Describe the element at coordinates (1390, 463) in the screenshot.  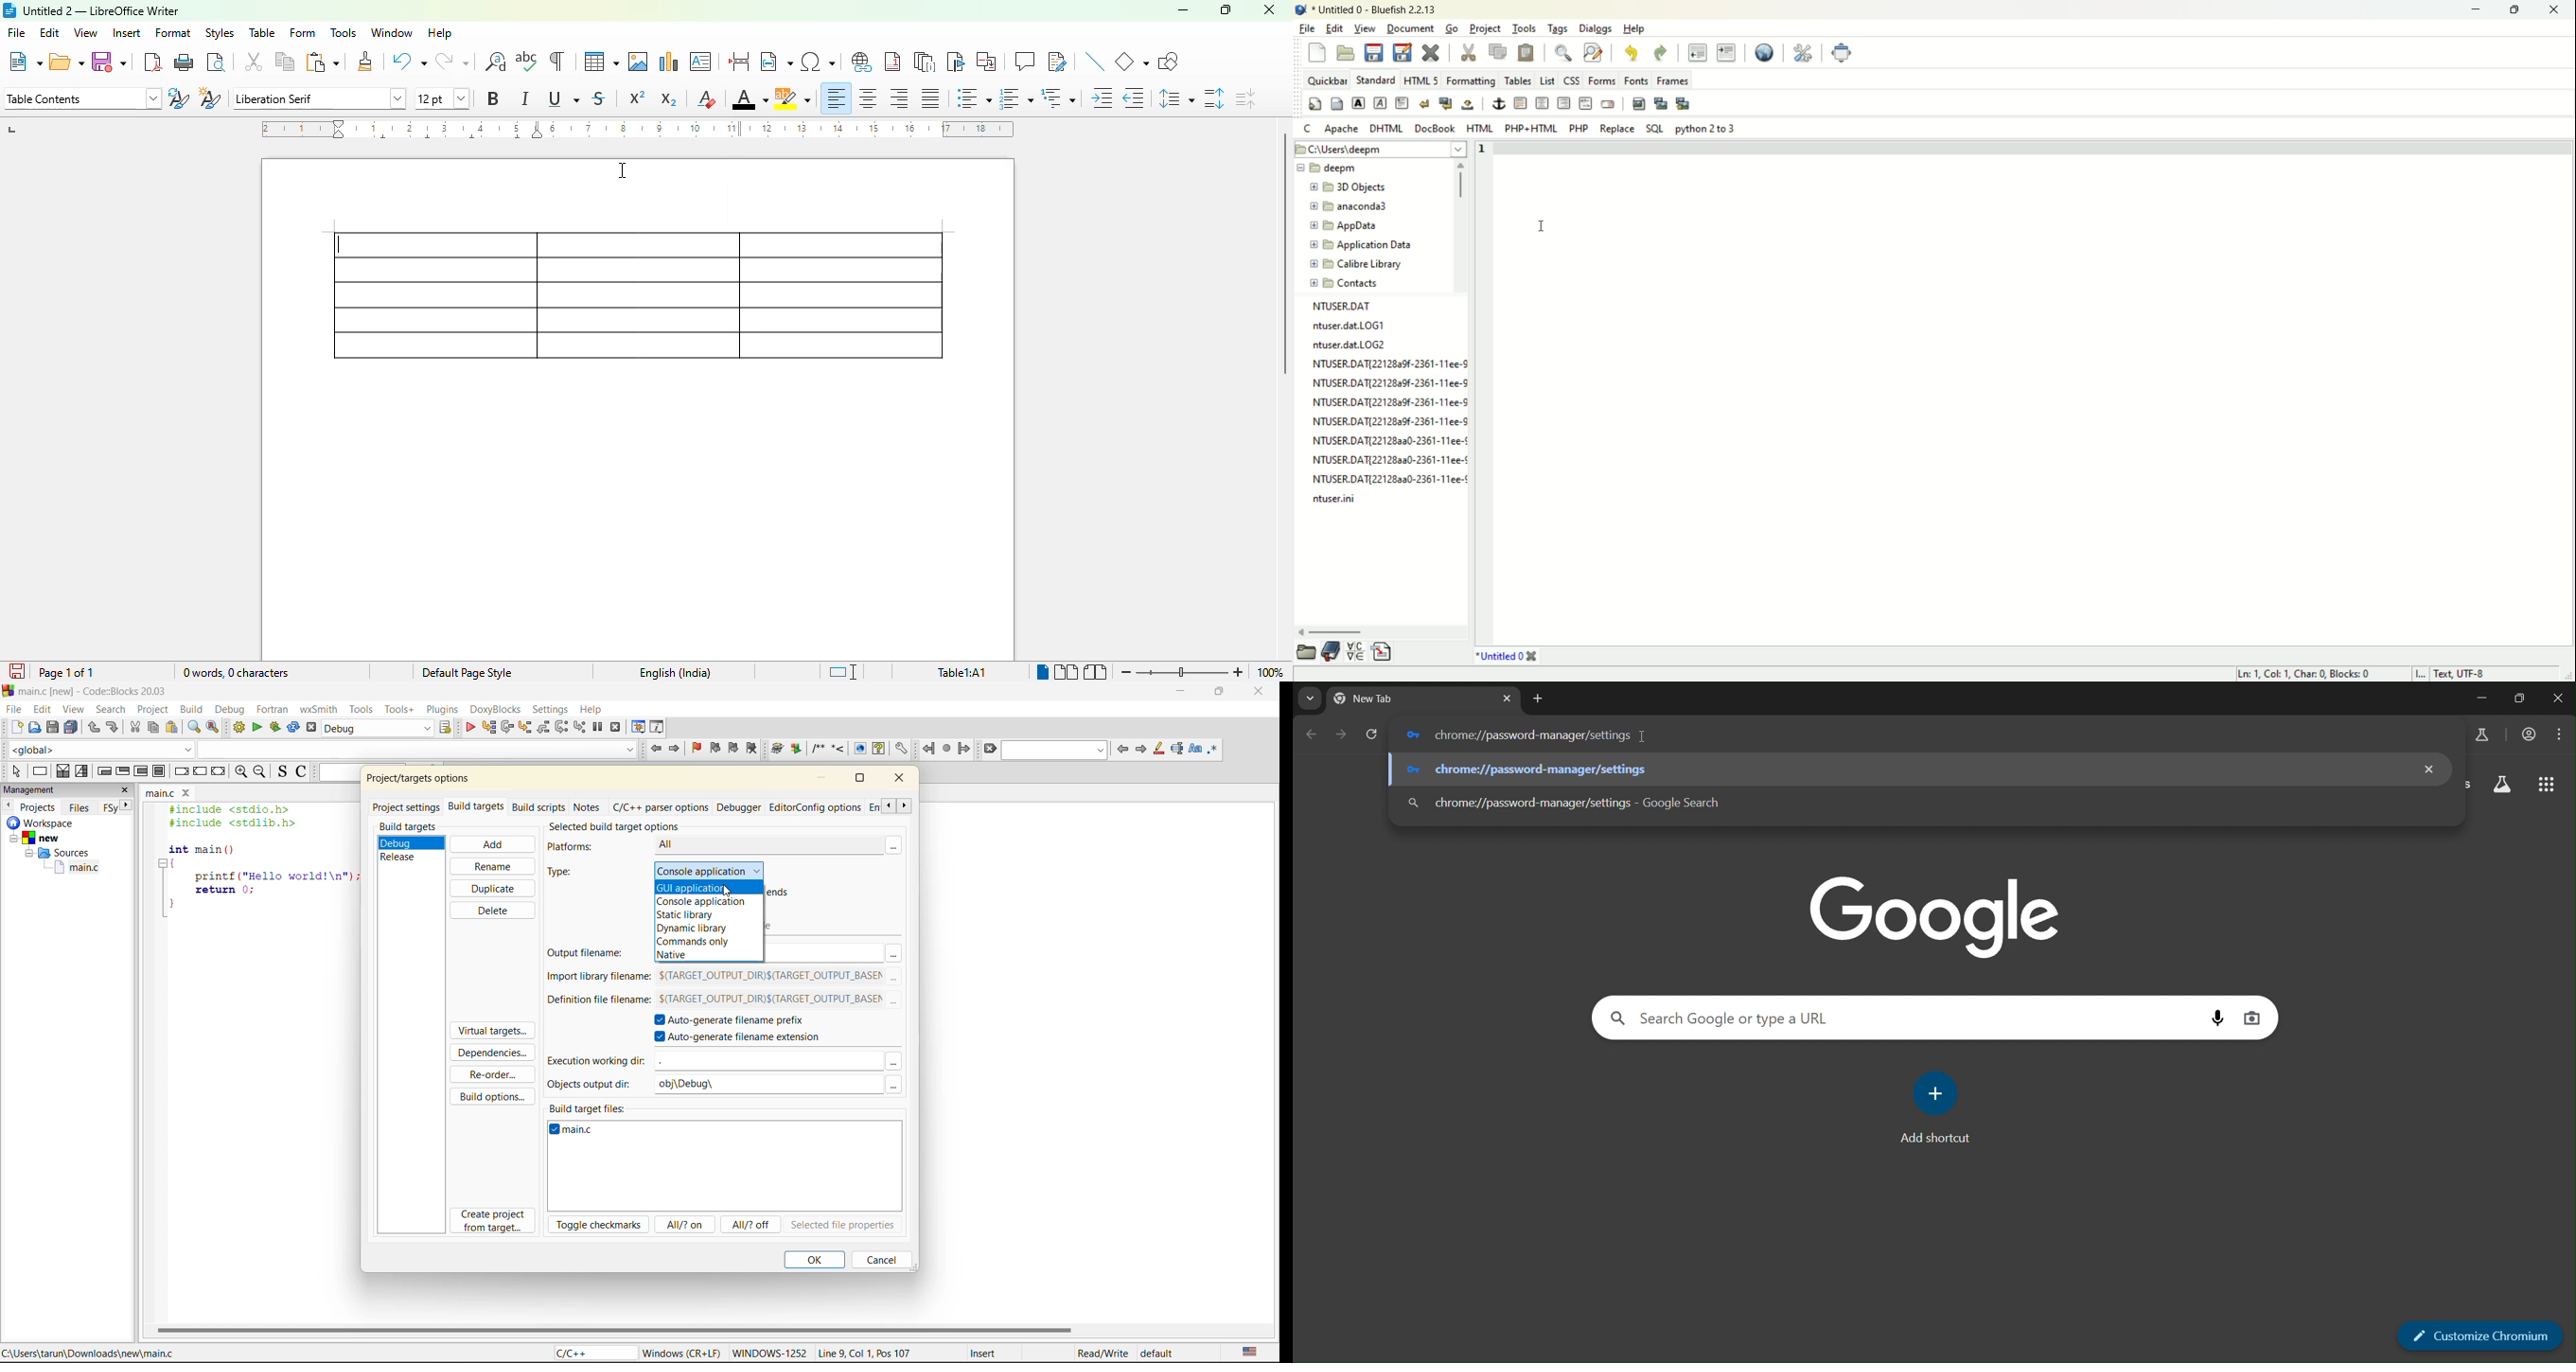
I see `NTUSER.DAT{22128aa0-2361-11ee-¢` at that location.